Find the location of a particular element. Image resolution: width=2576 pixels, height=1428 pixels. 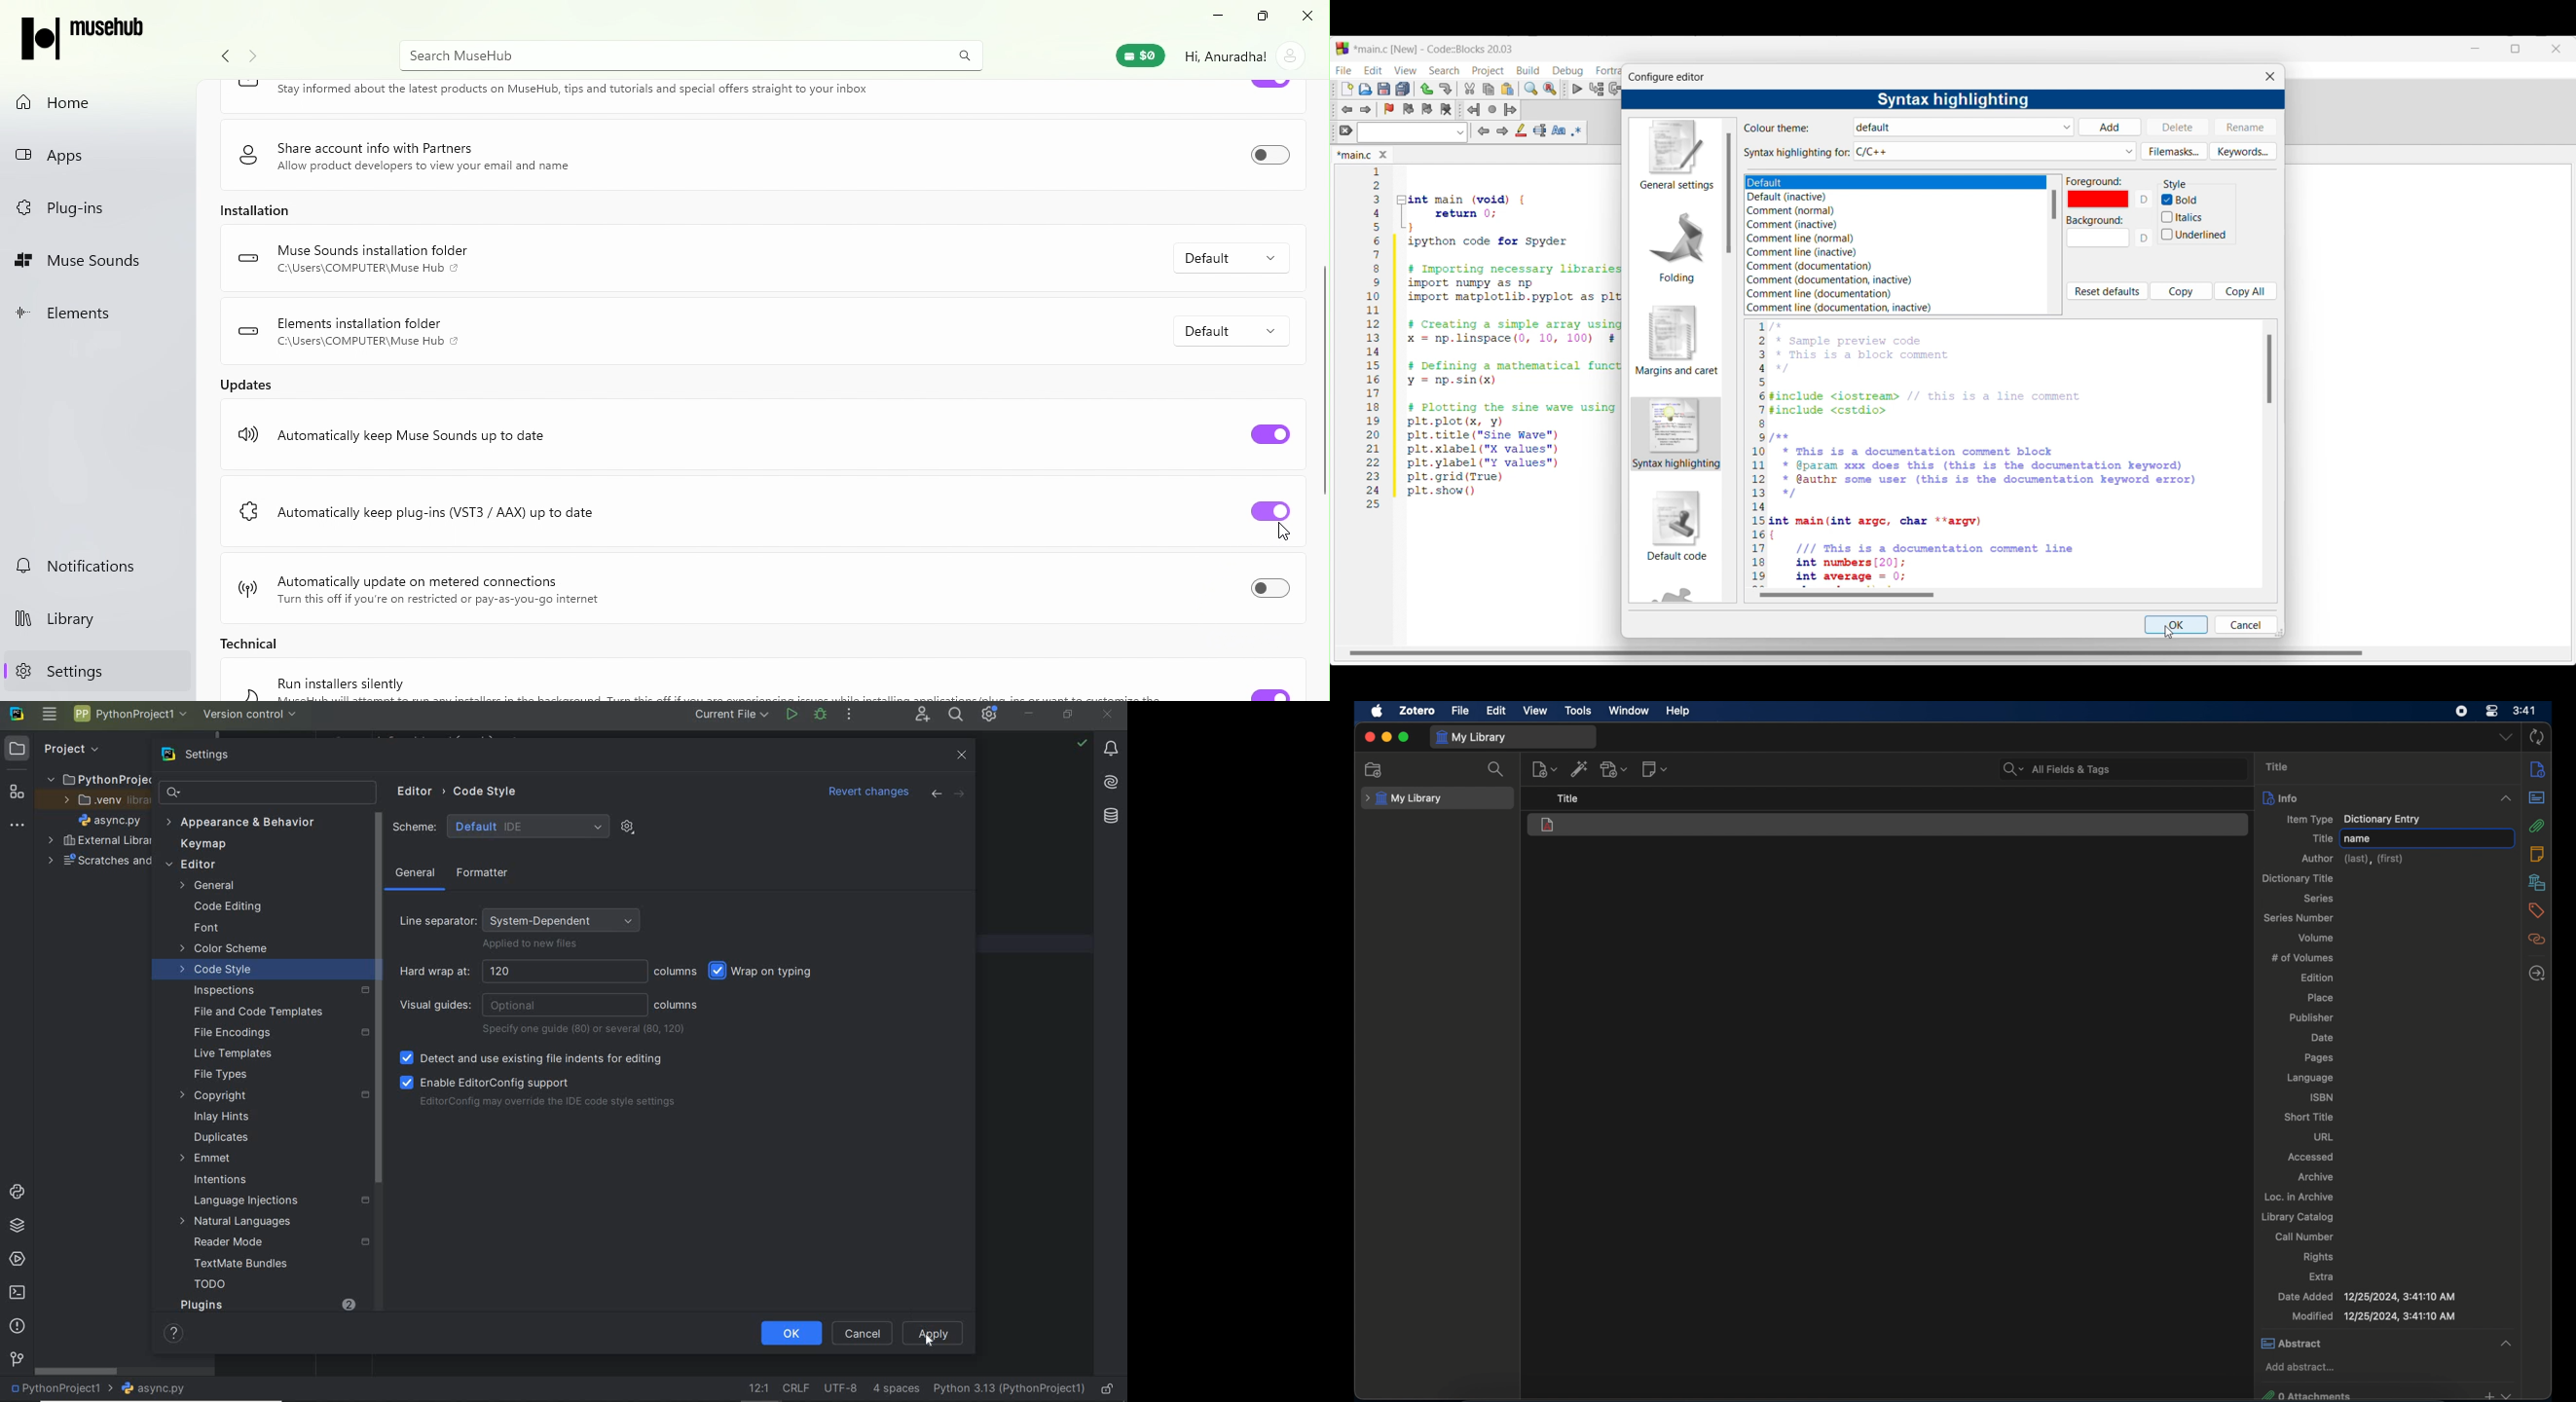

logo is located at coordinates (247, 86).